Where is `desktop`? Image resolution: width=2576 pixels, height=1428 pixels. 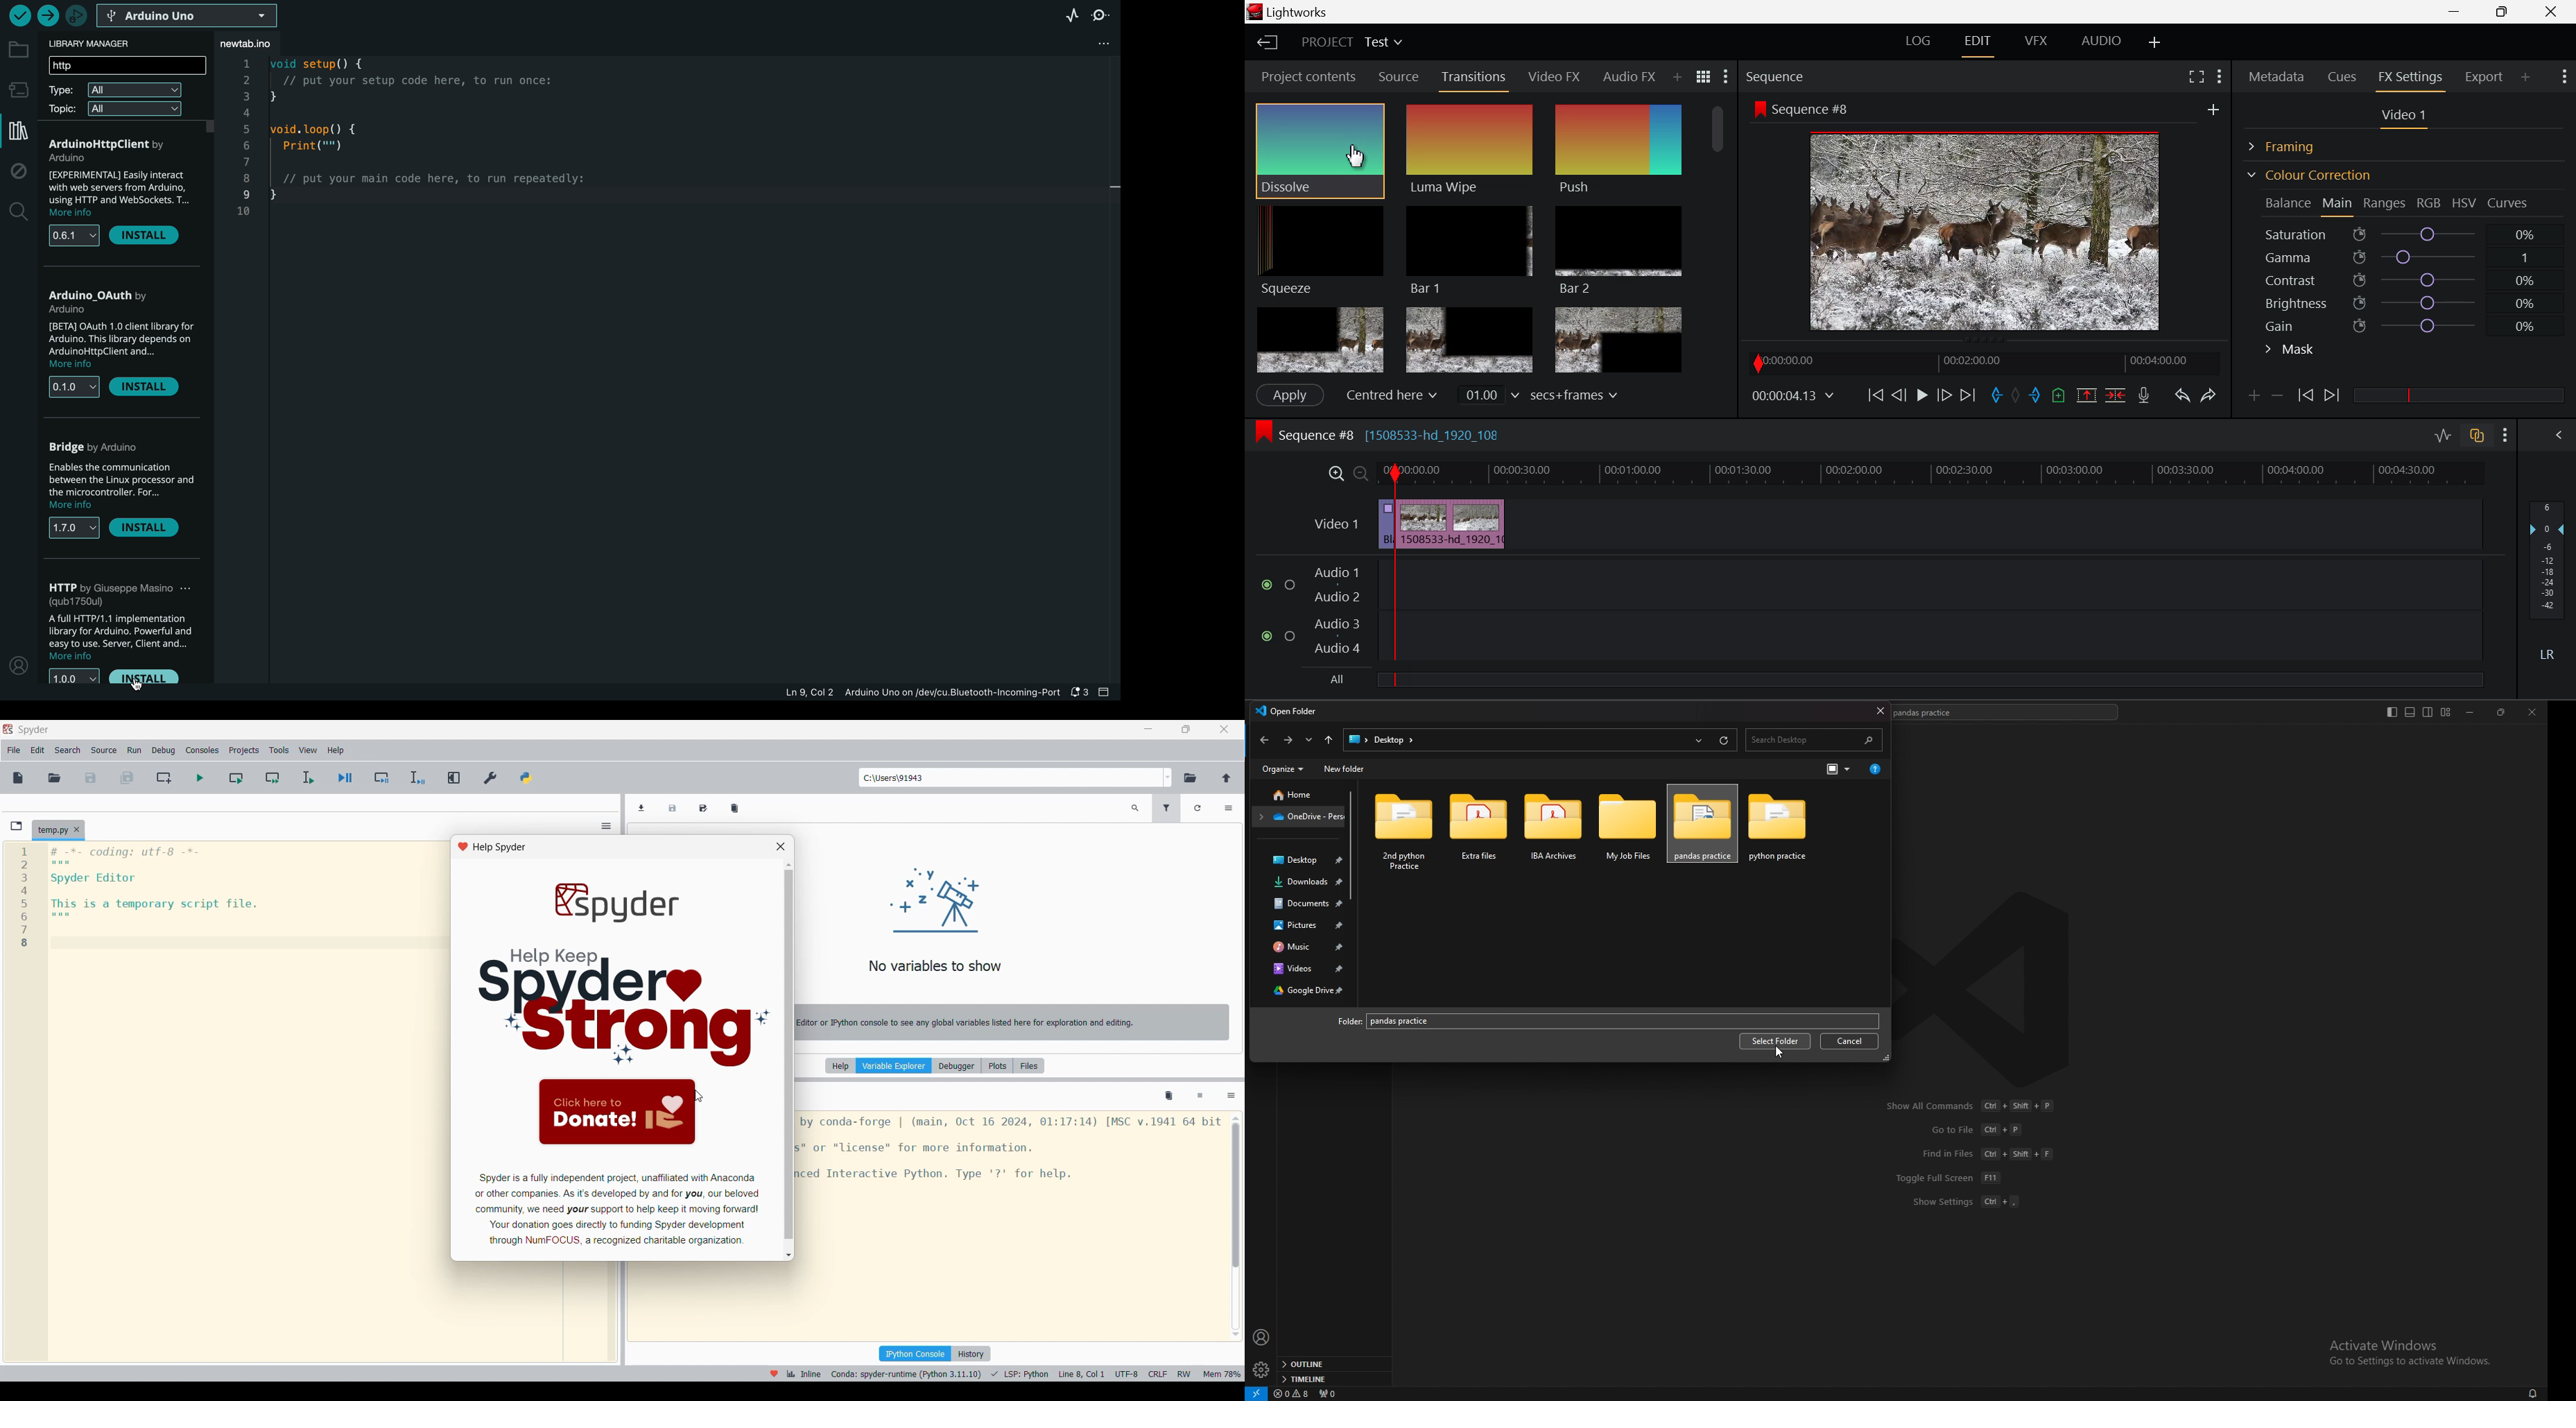
desktop is located at coordinates (1380, 738).